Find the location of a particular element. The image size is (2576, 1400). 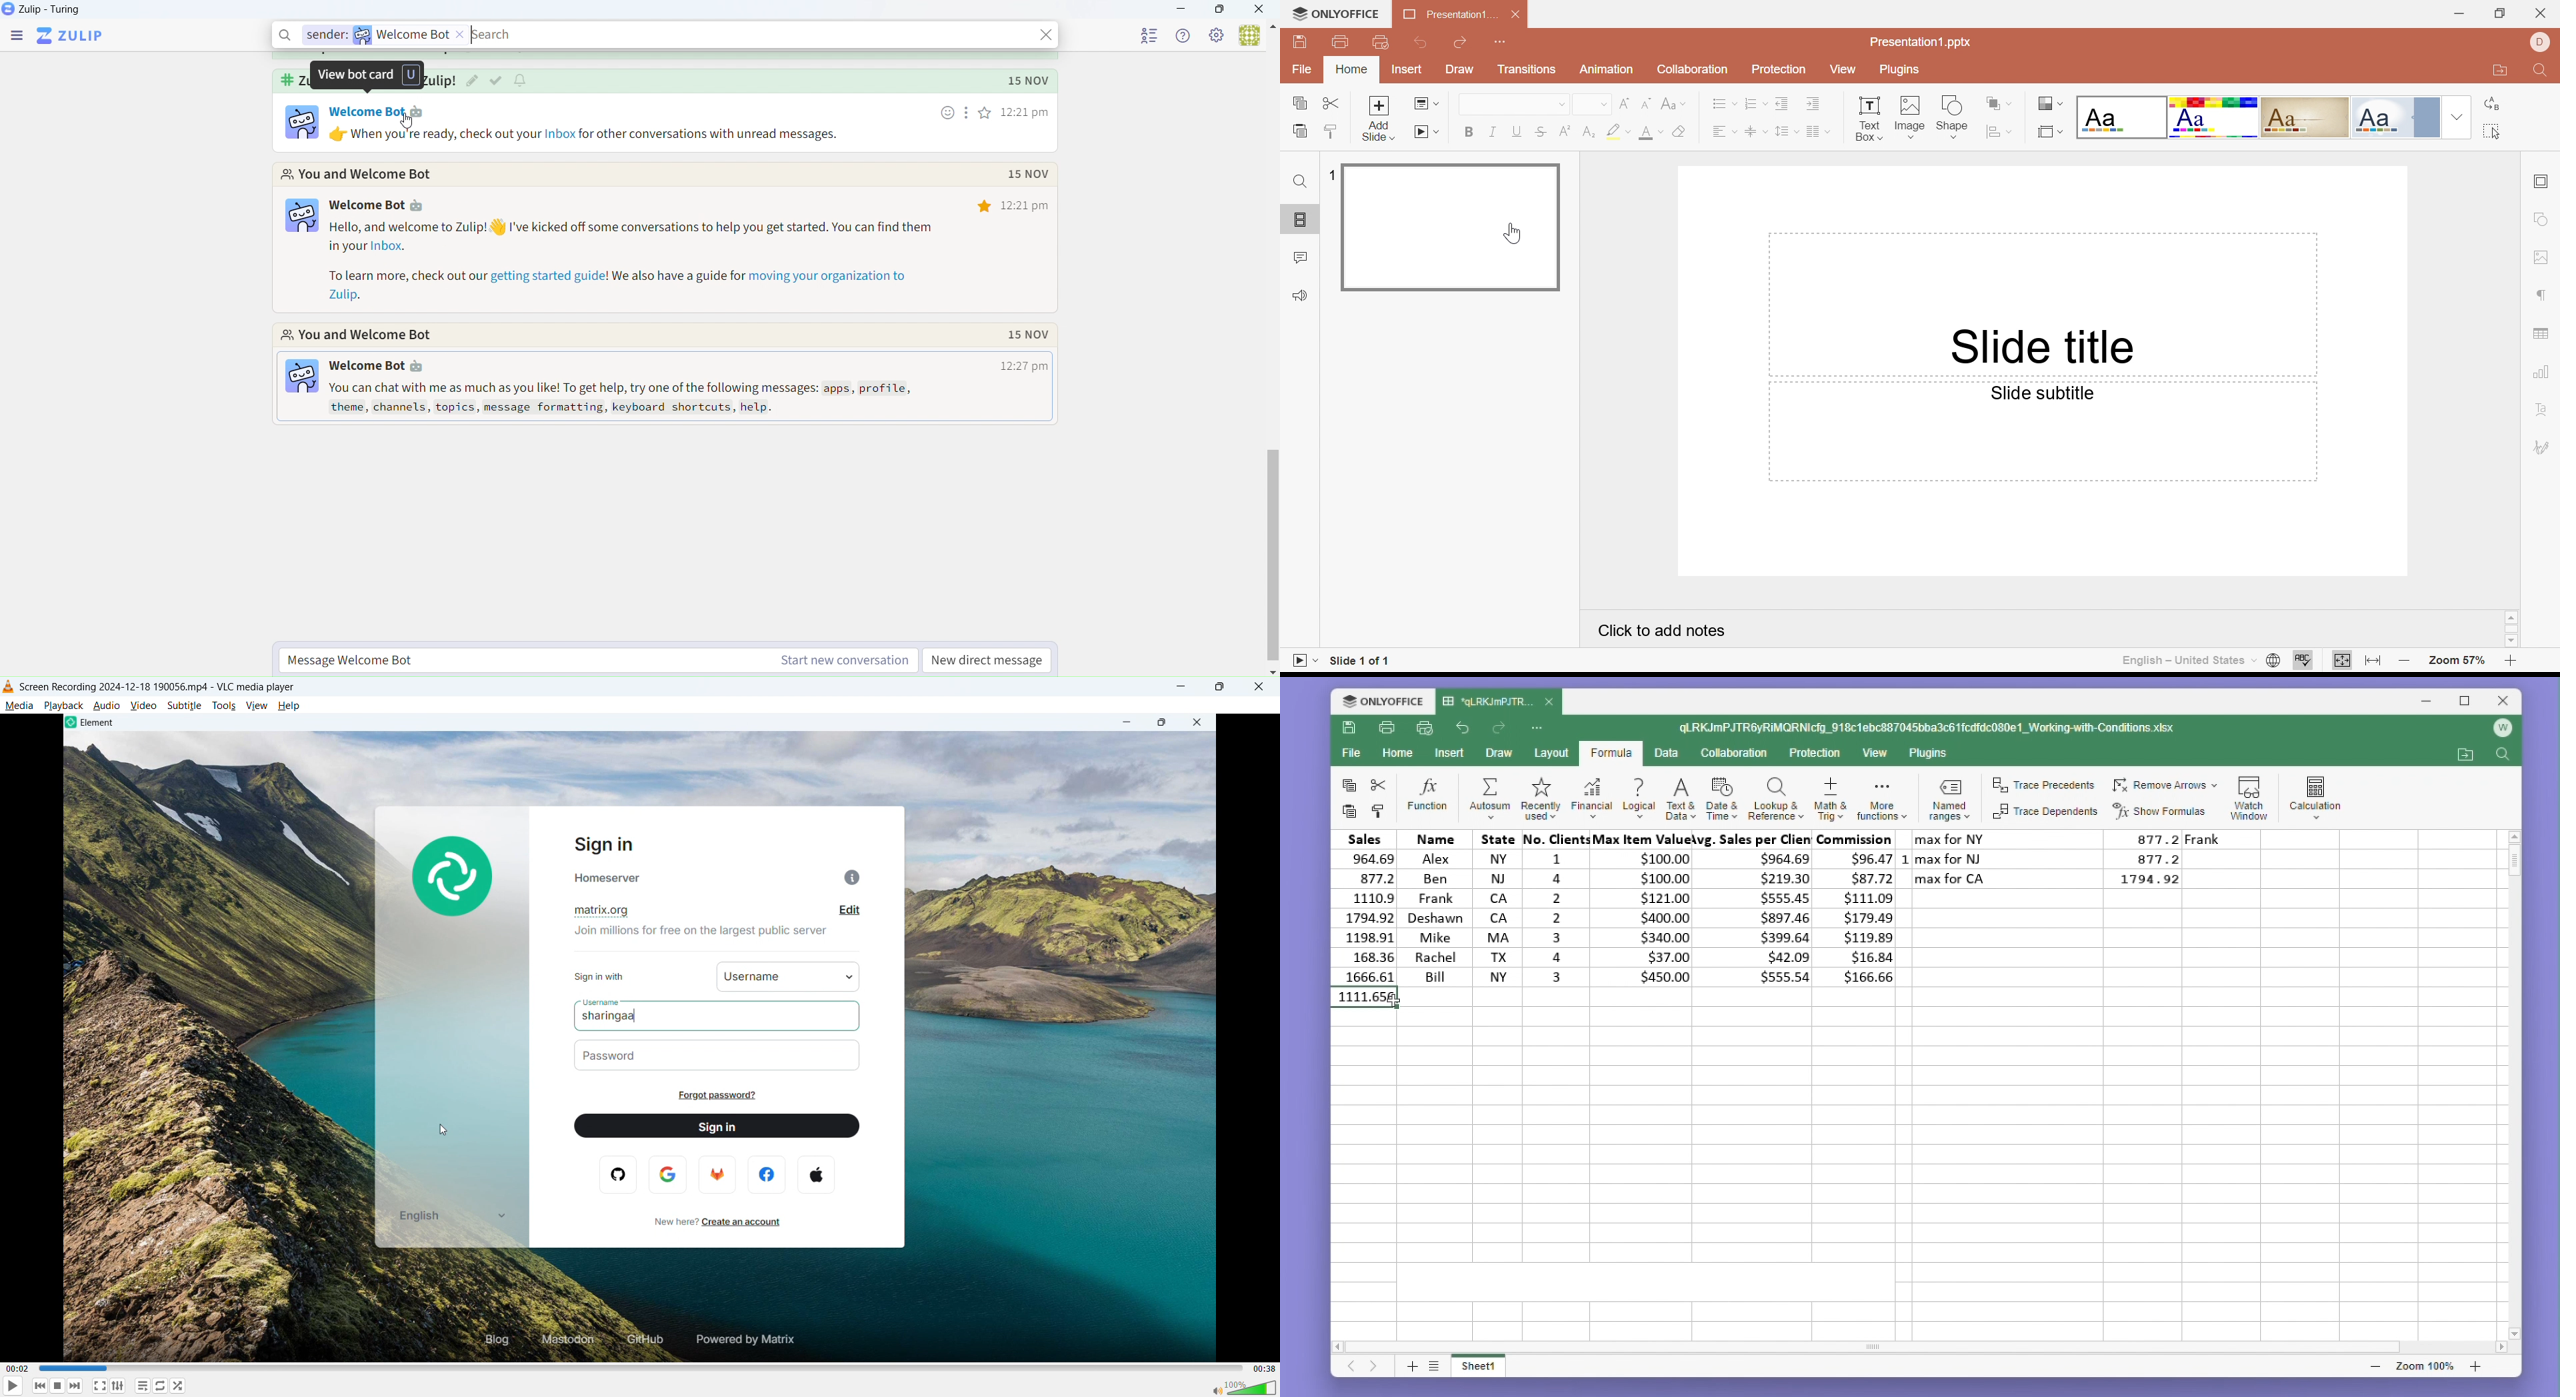

Bold is located at coordinates (1470, 131).